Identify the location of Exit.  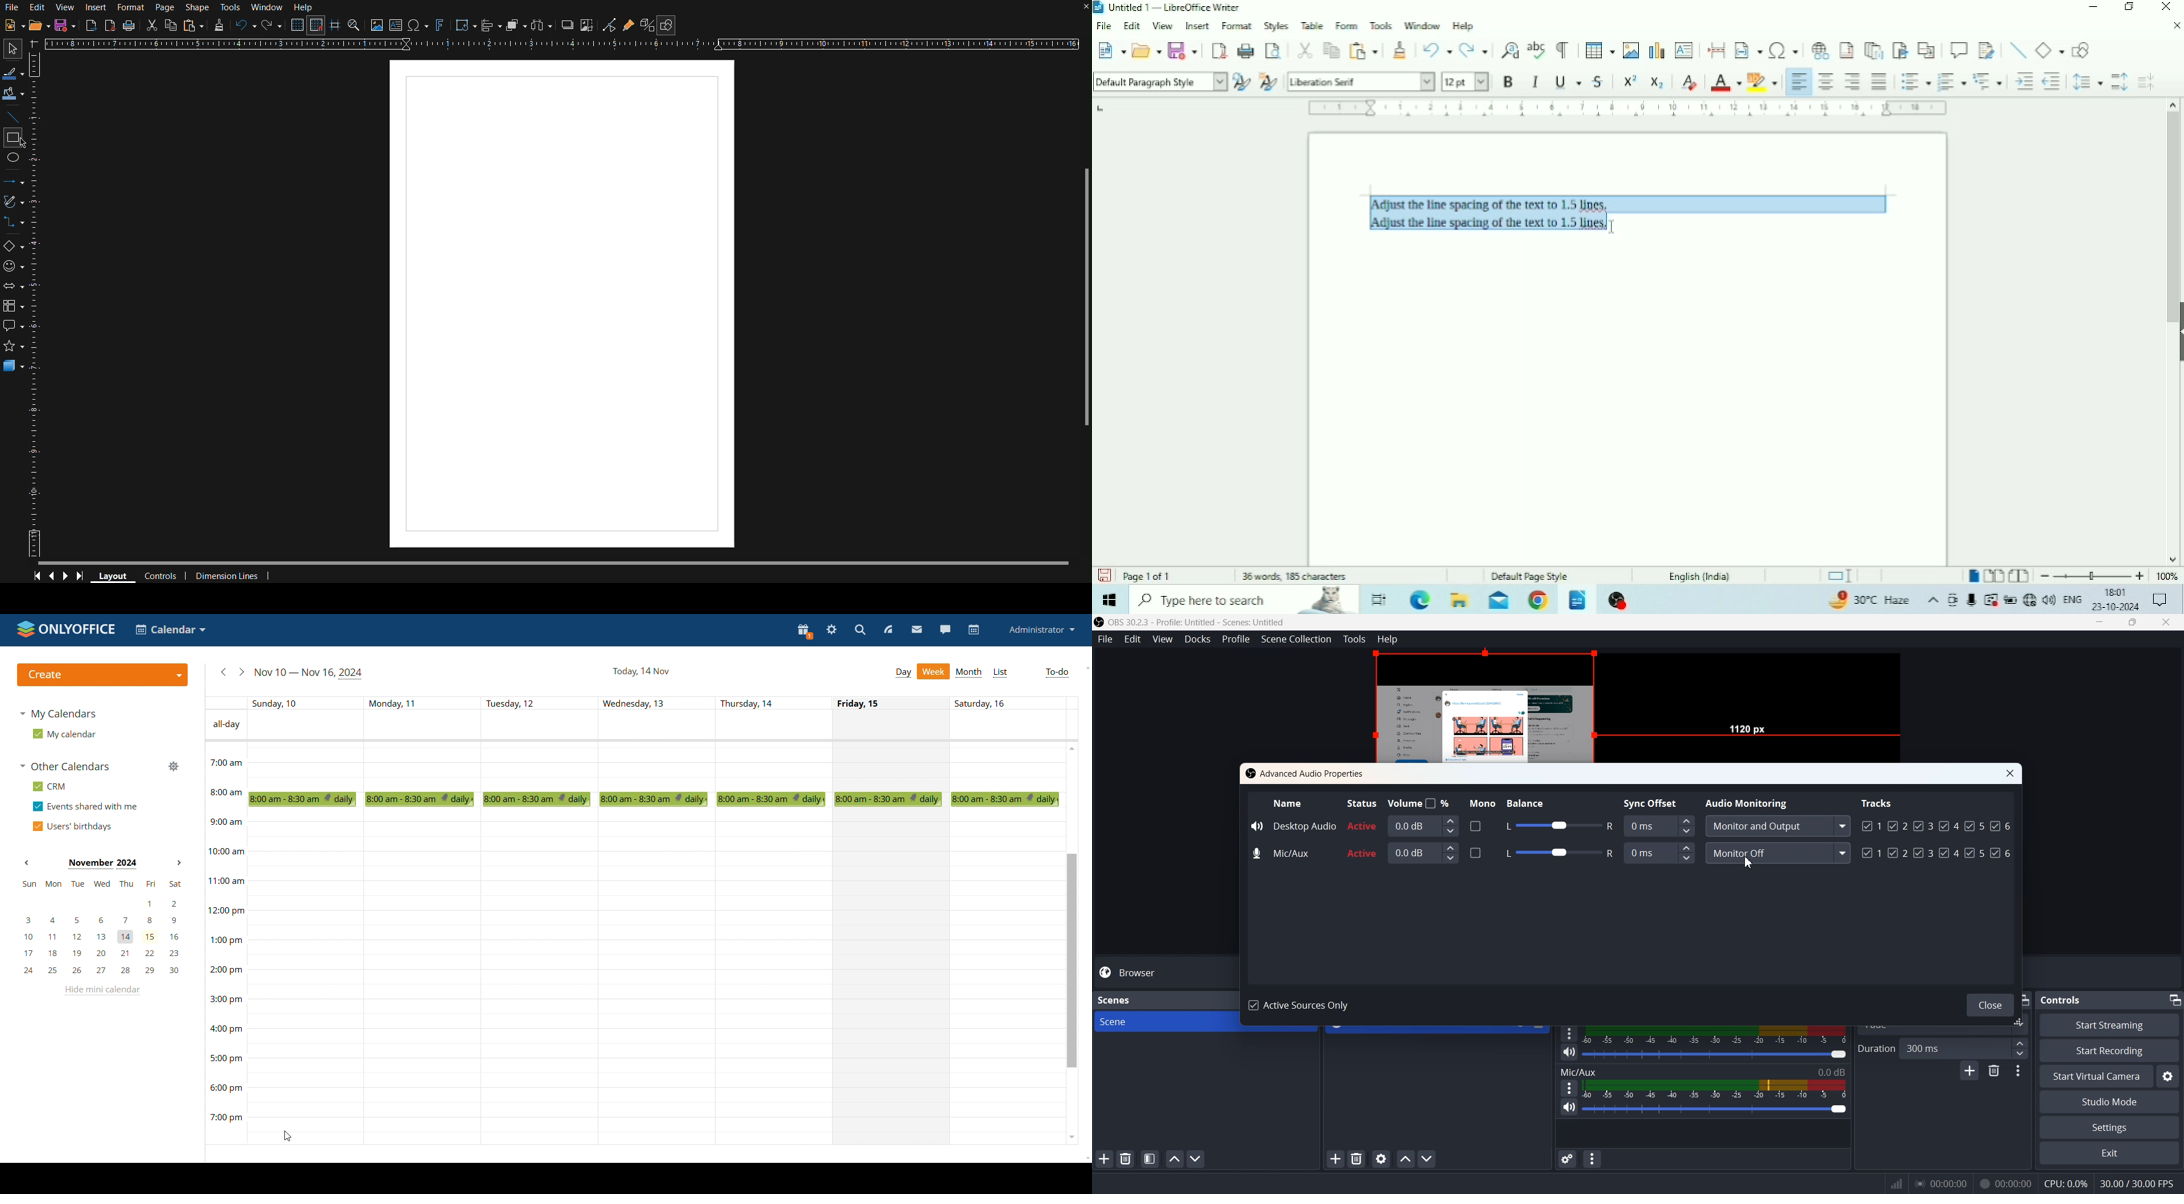
(2108, 1154).